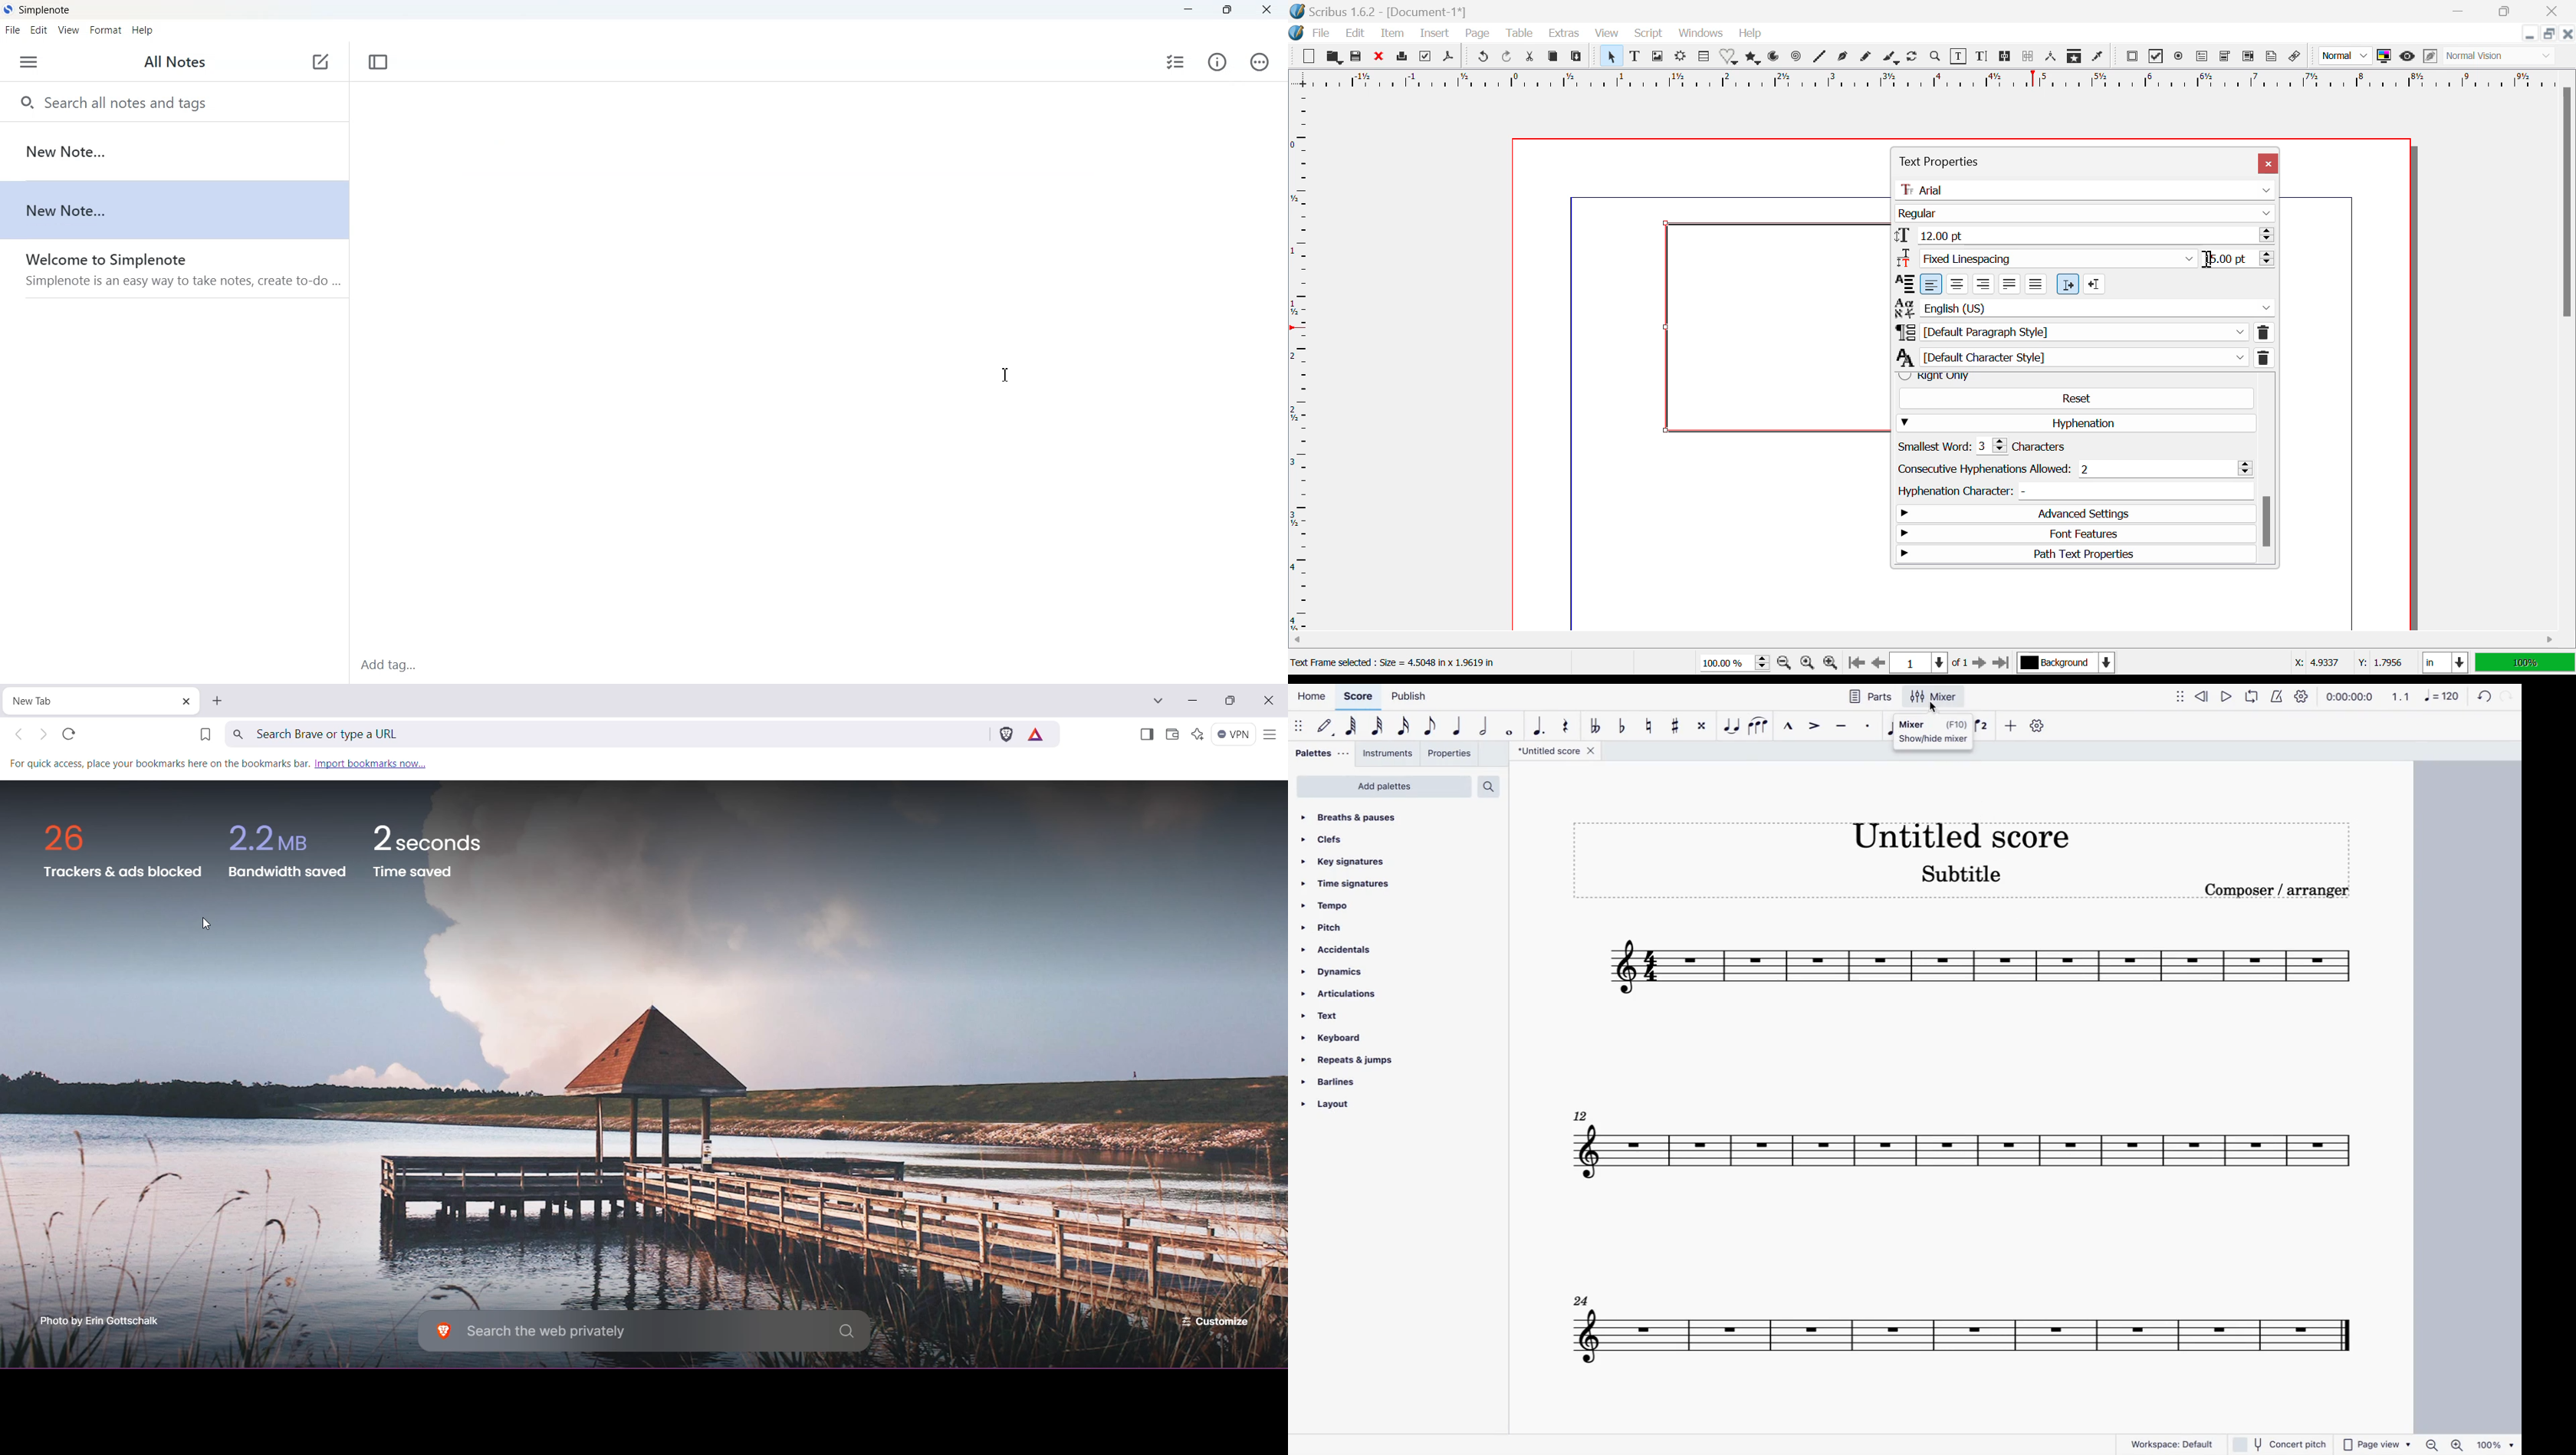 Image resolution: width=2576 pixels, height=1456 pixels. What do you see at coordinates (1701, 34) in the screenshot?
I see `Windows` at bounding box center [1701, 34].